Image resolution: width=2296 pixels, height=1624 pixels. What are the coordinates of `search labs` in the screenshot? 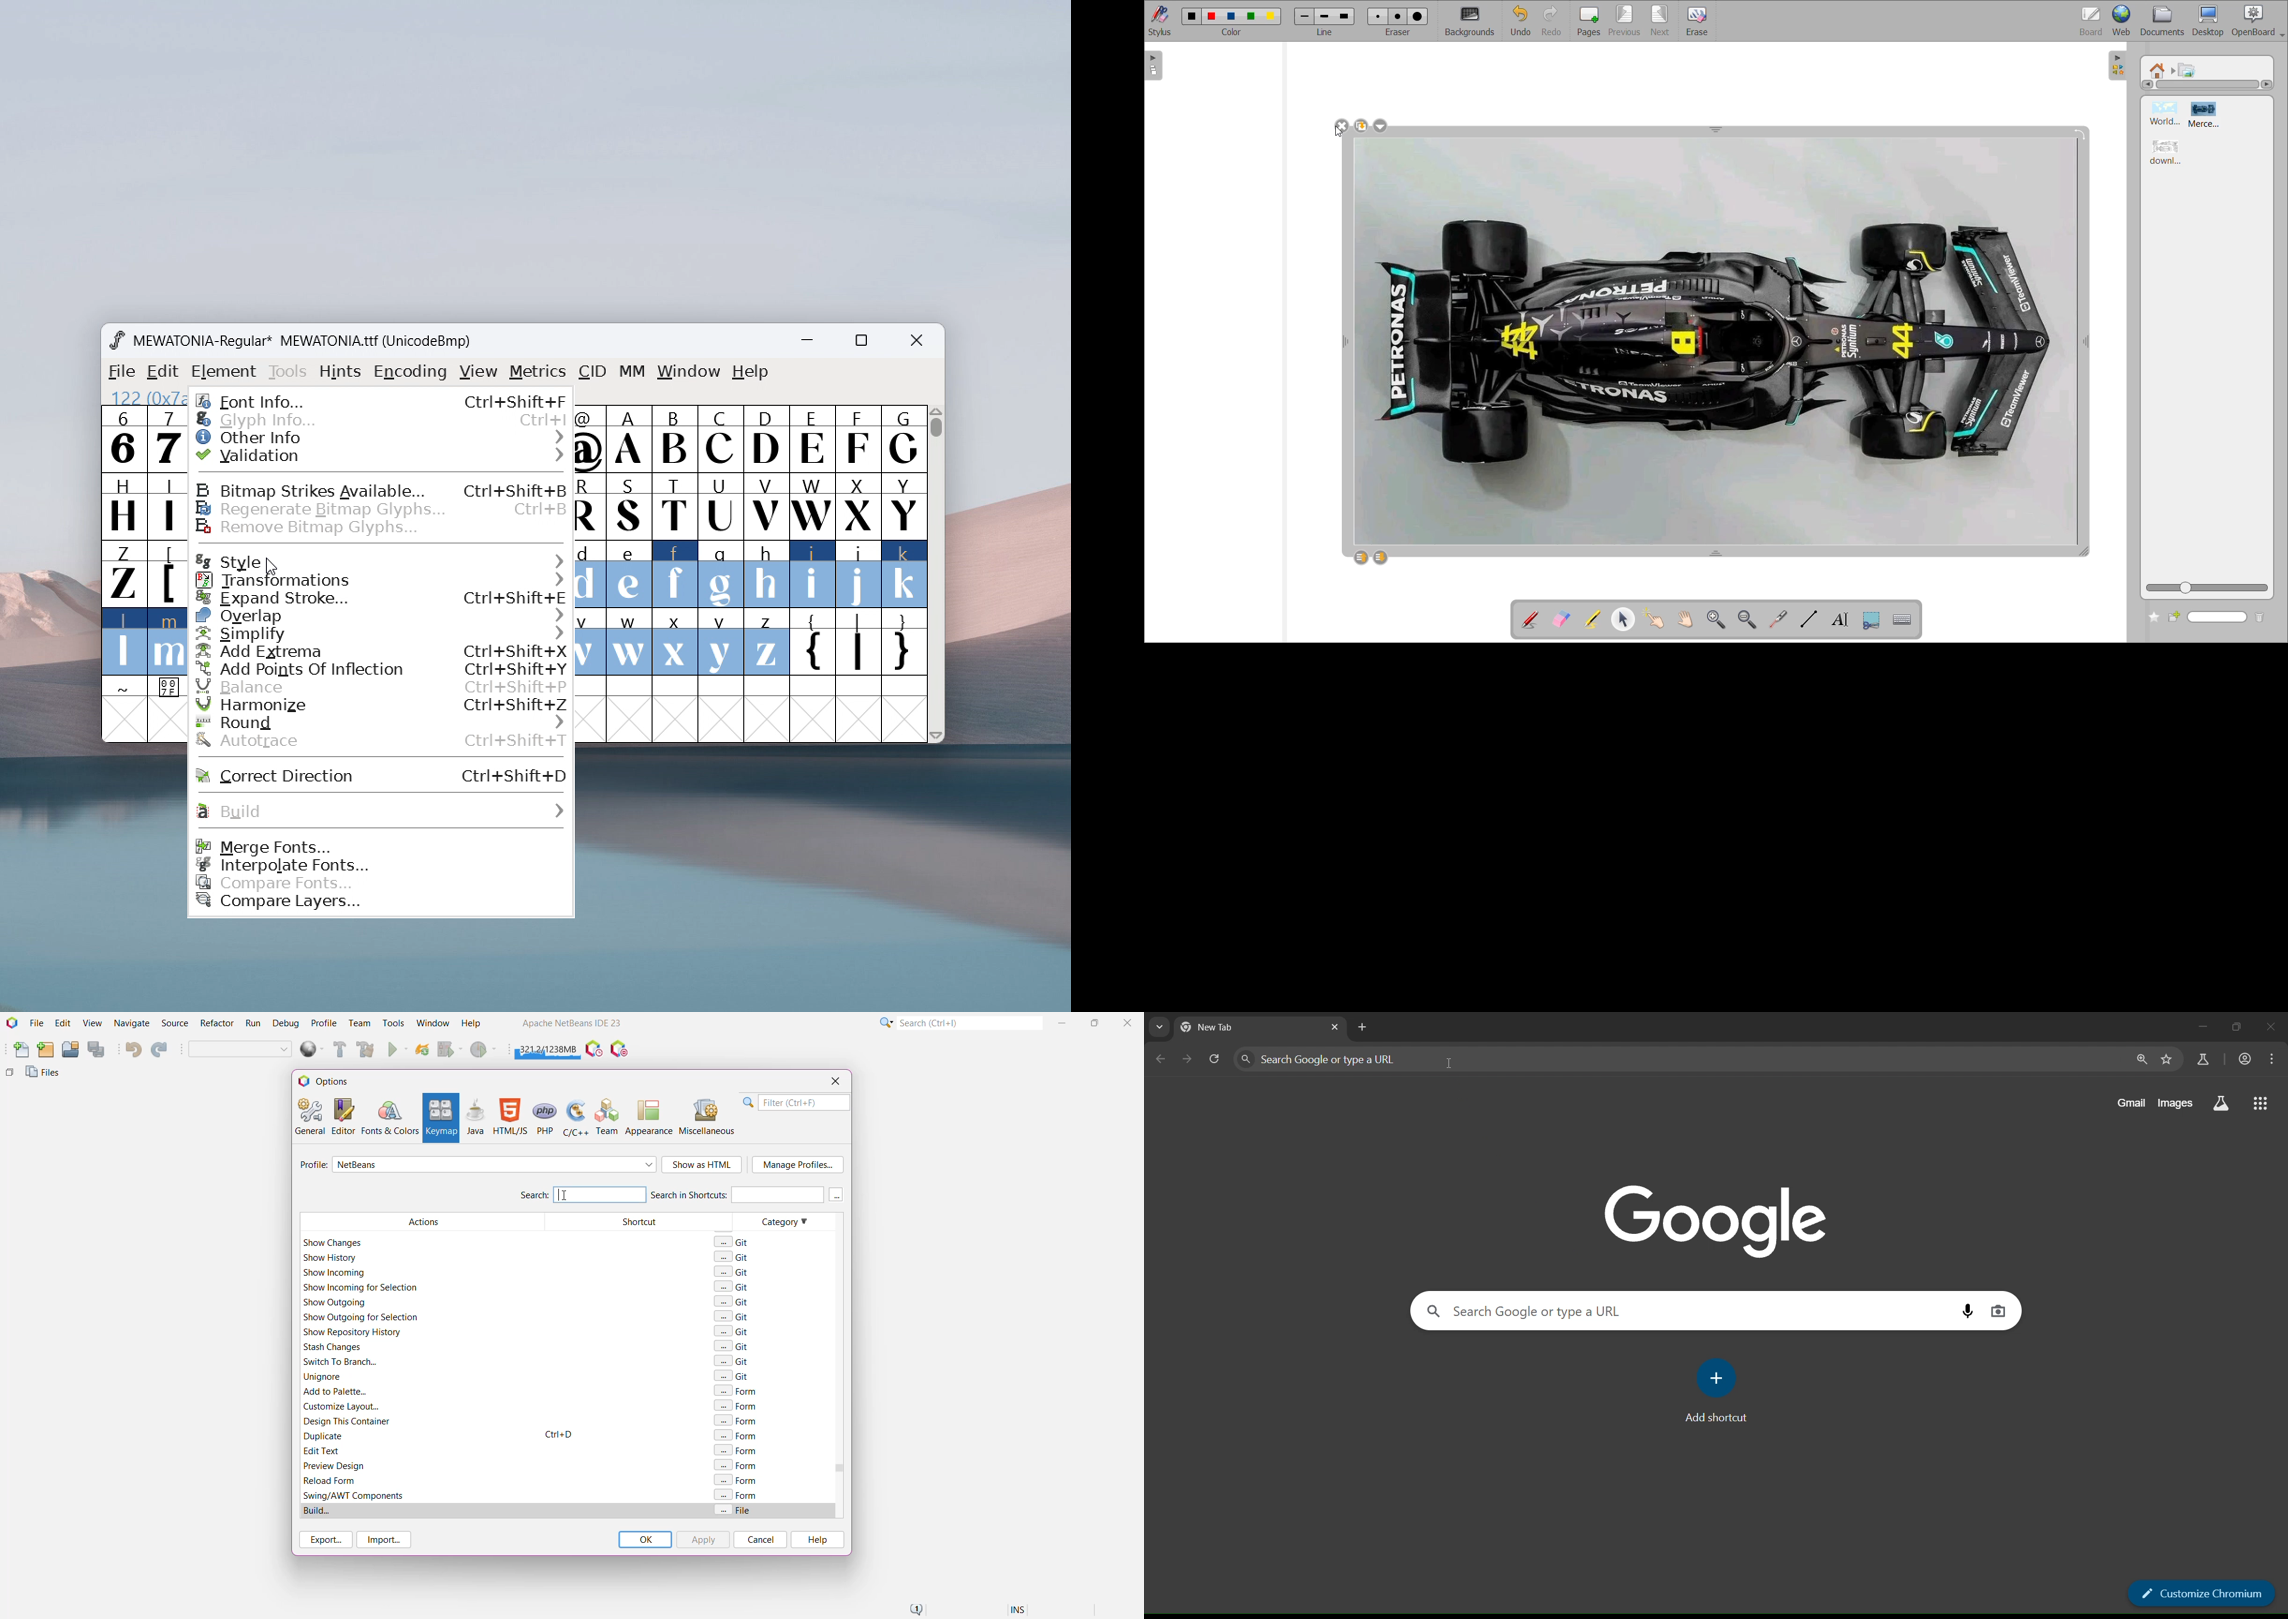 It's located at (2202, 1060).